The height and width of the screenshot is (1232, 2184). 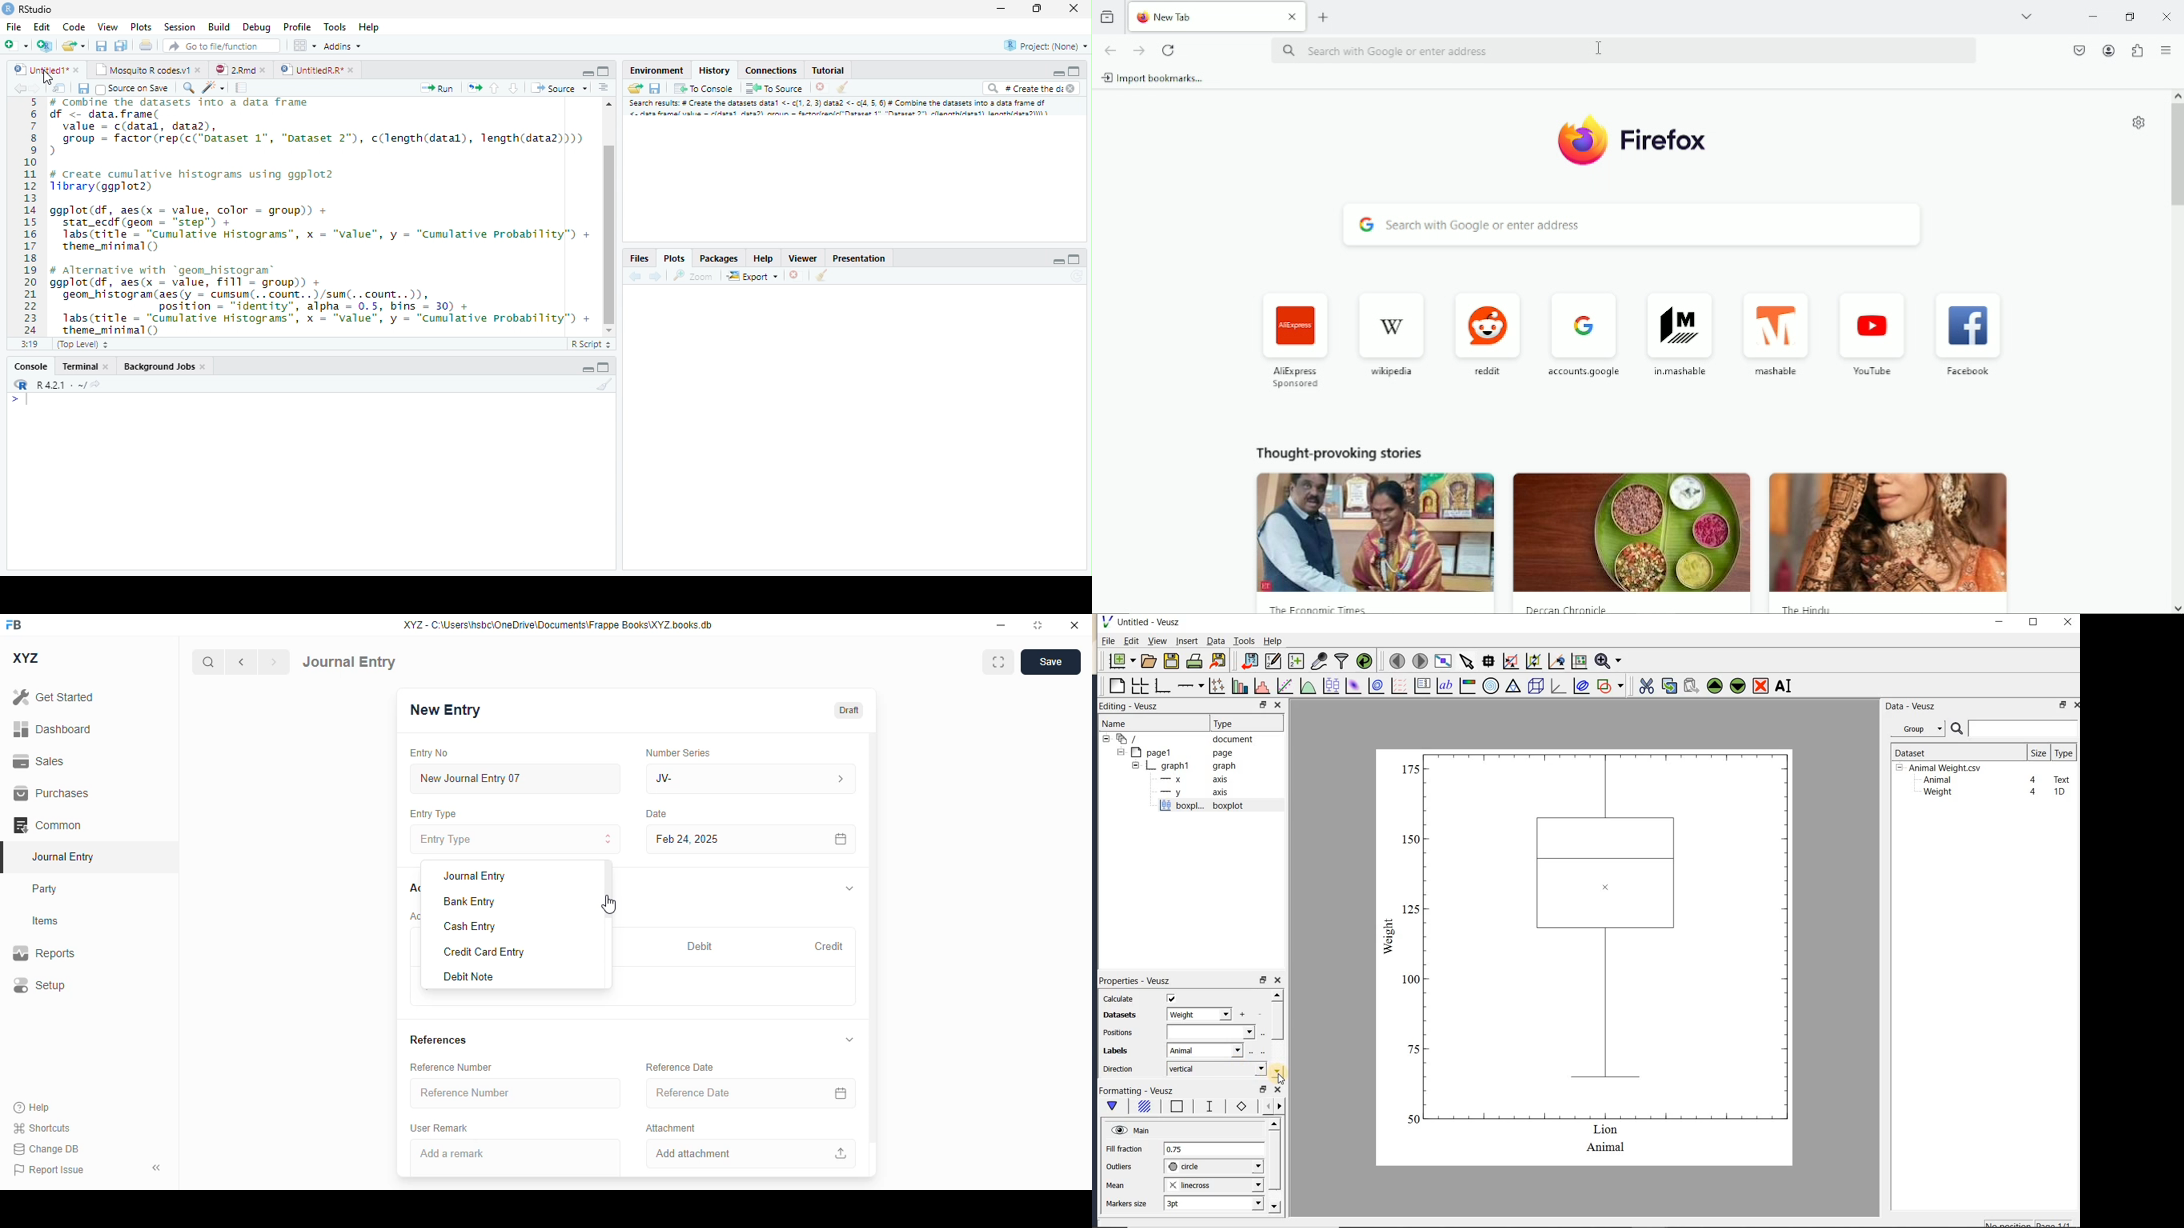 What do you see at coordinates (680, 1067) in the screenshot?
I see `reference date` at bounding box center [680, 1067].